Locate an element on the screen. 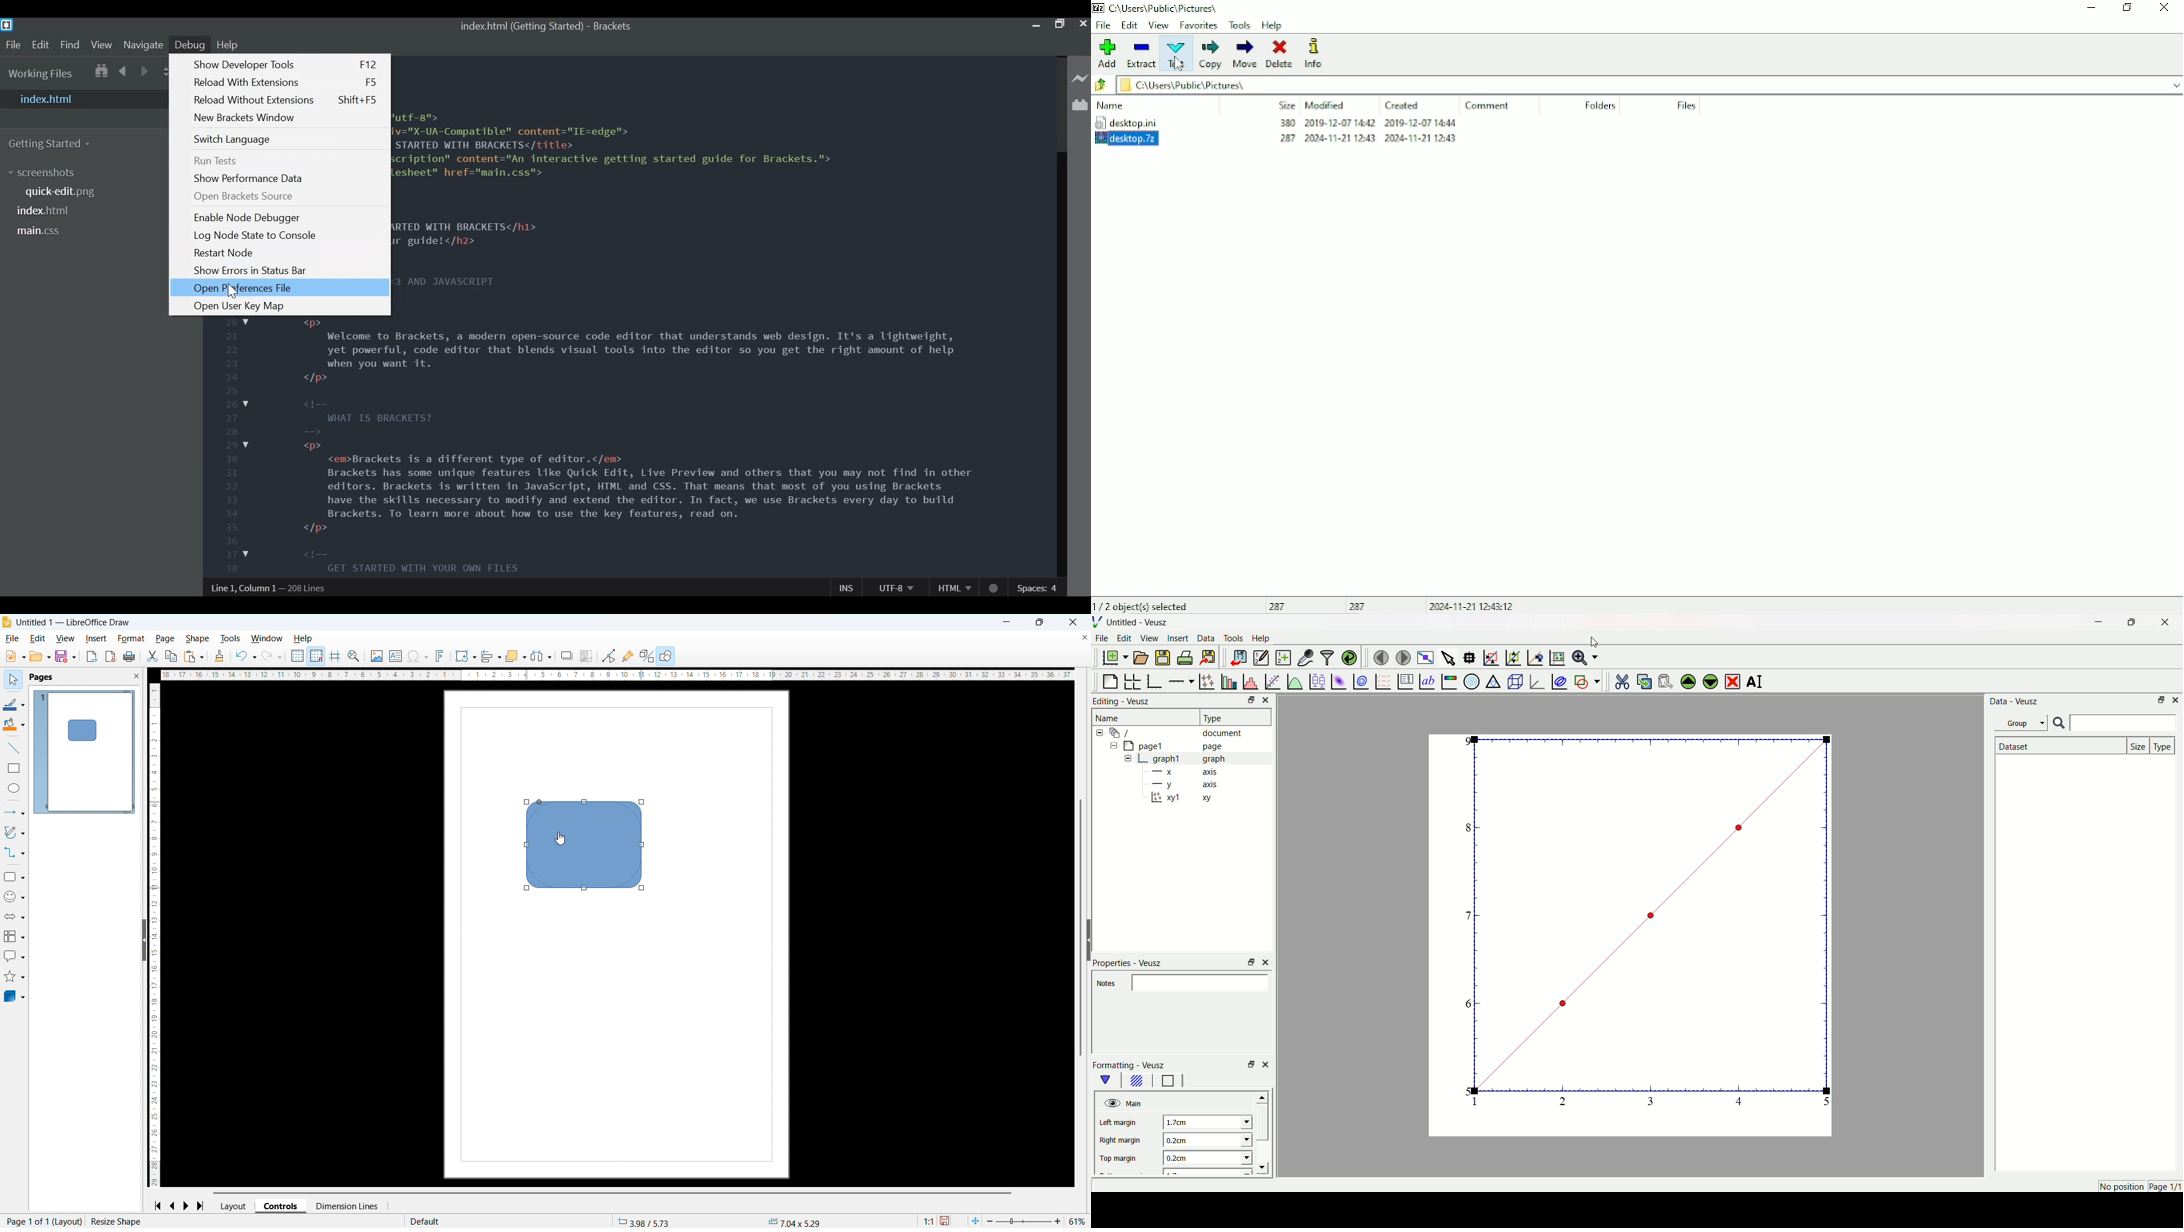  Spaces: 4 is located at coordinates (1038, 587).